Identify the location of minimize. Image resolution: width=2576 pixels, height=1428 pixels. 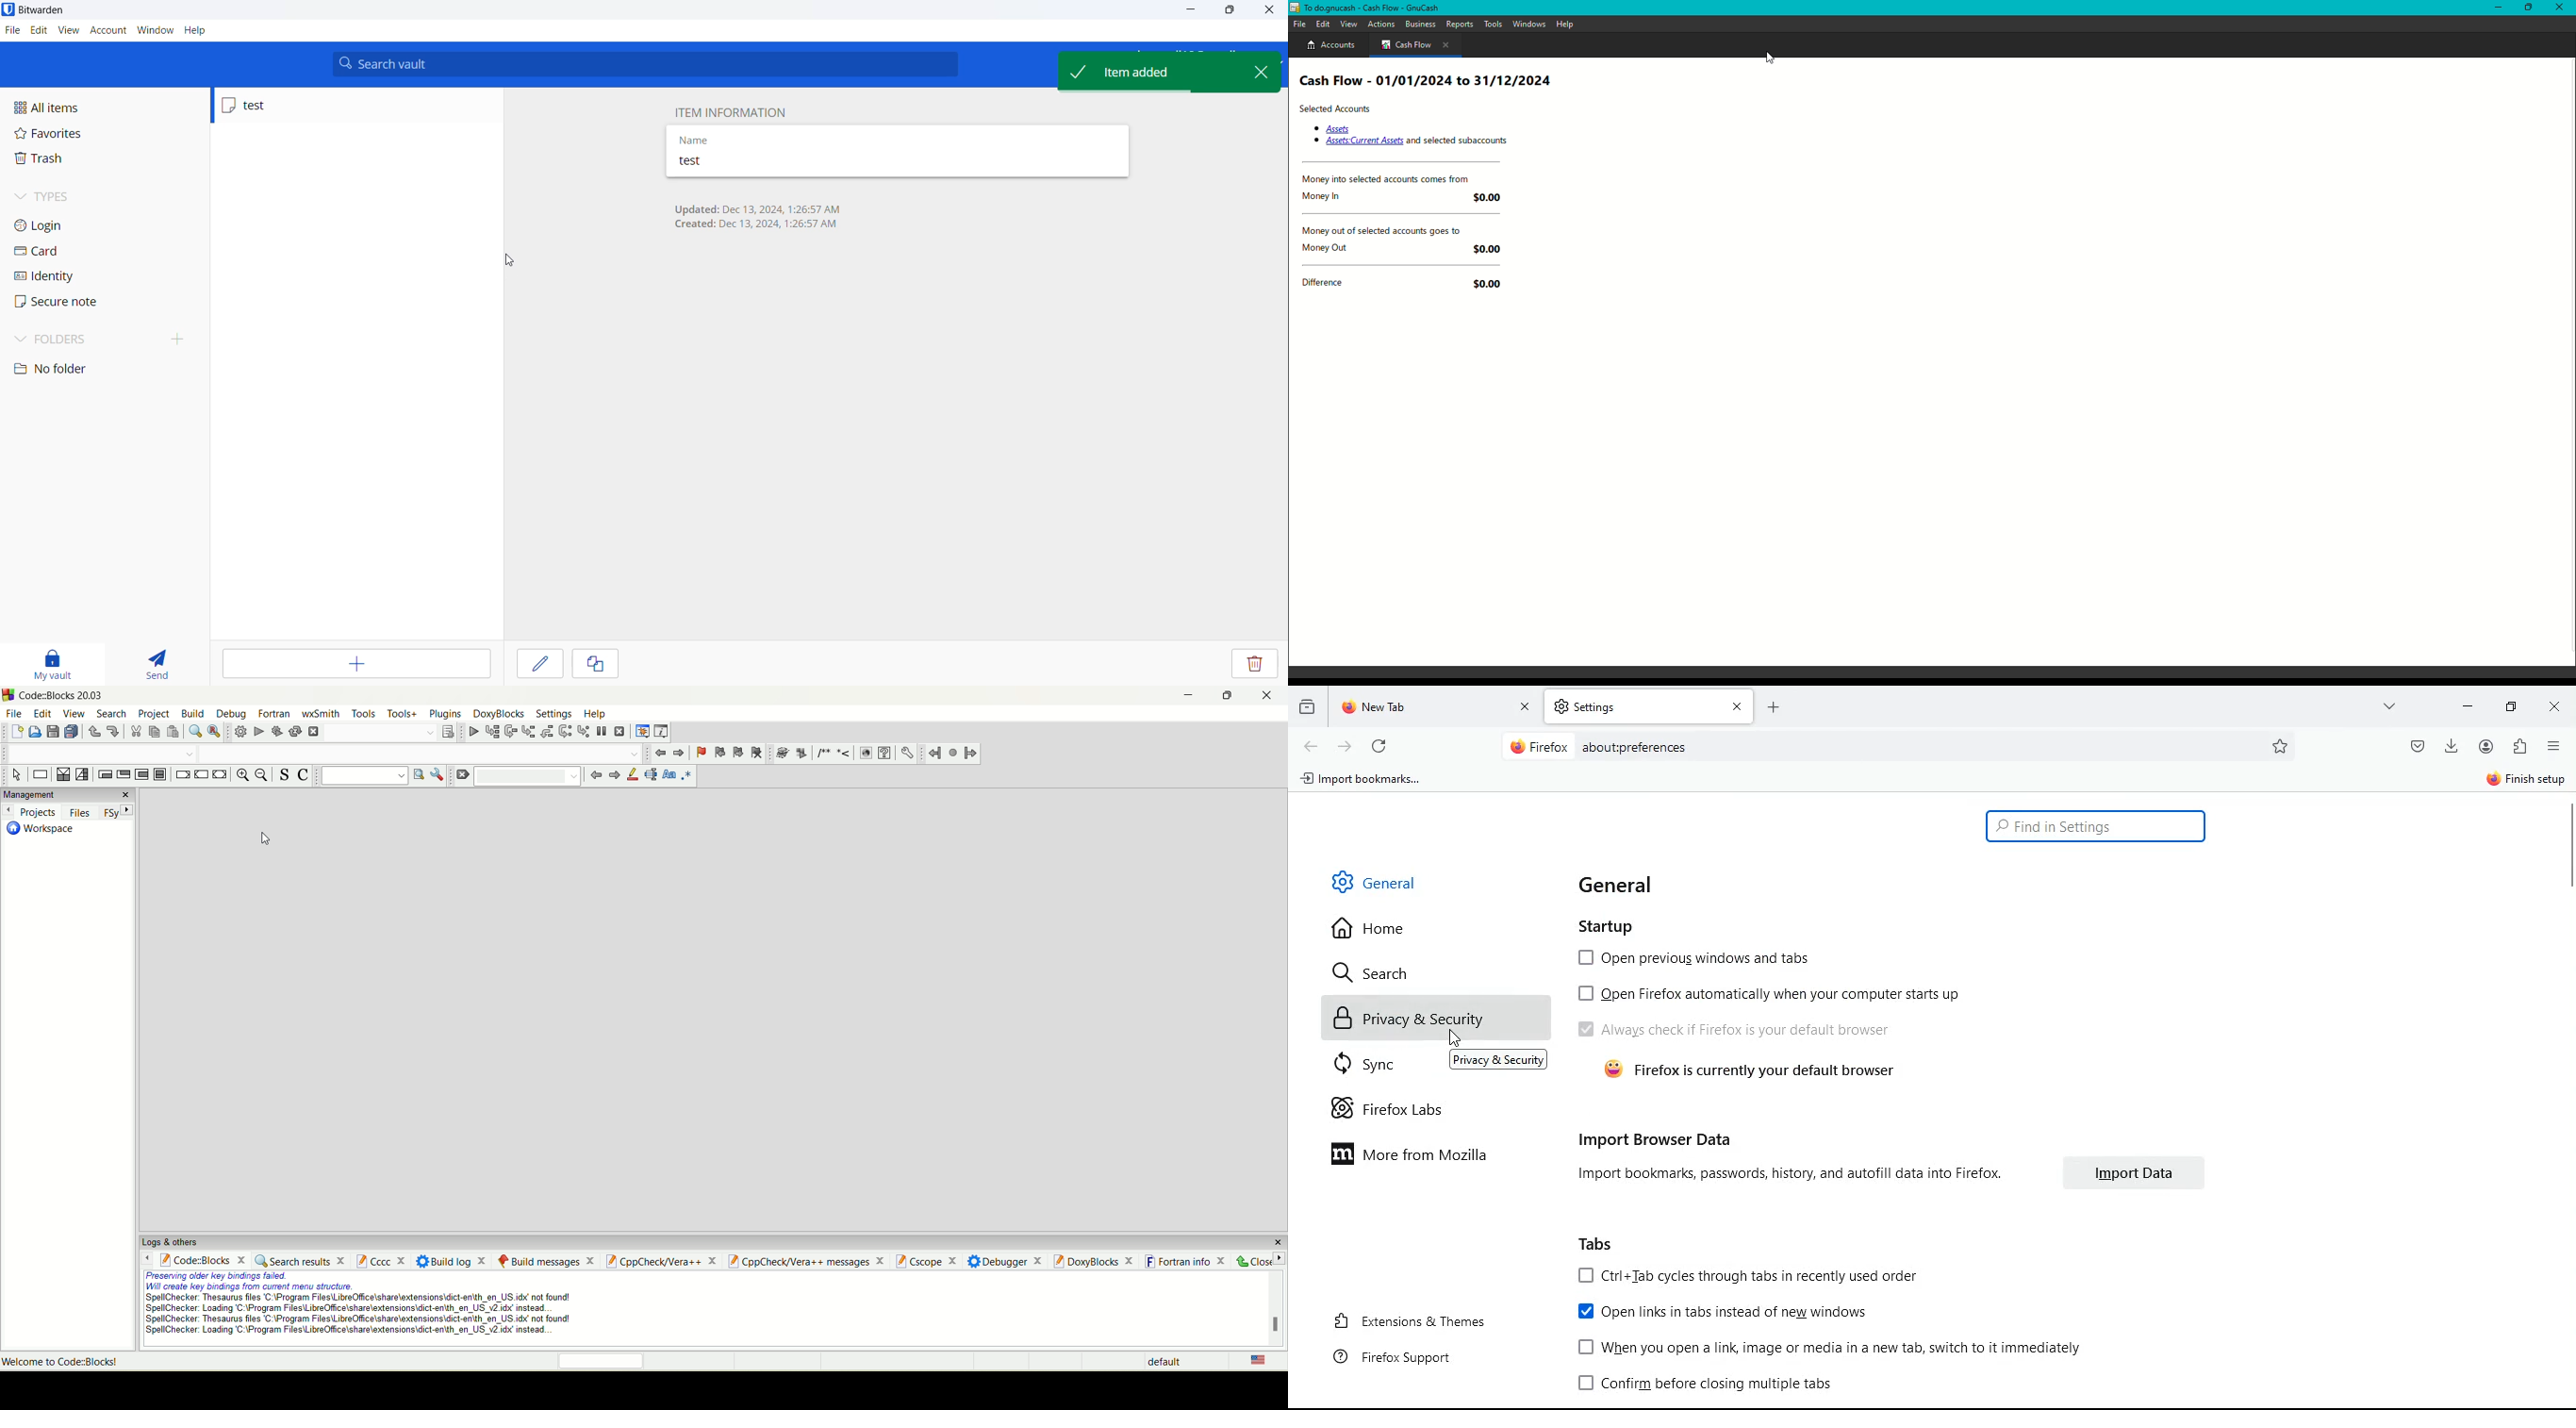
(1179, 697).